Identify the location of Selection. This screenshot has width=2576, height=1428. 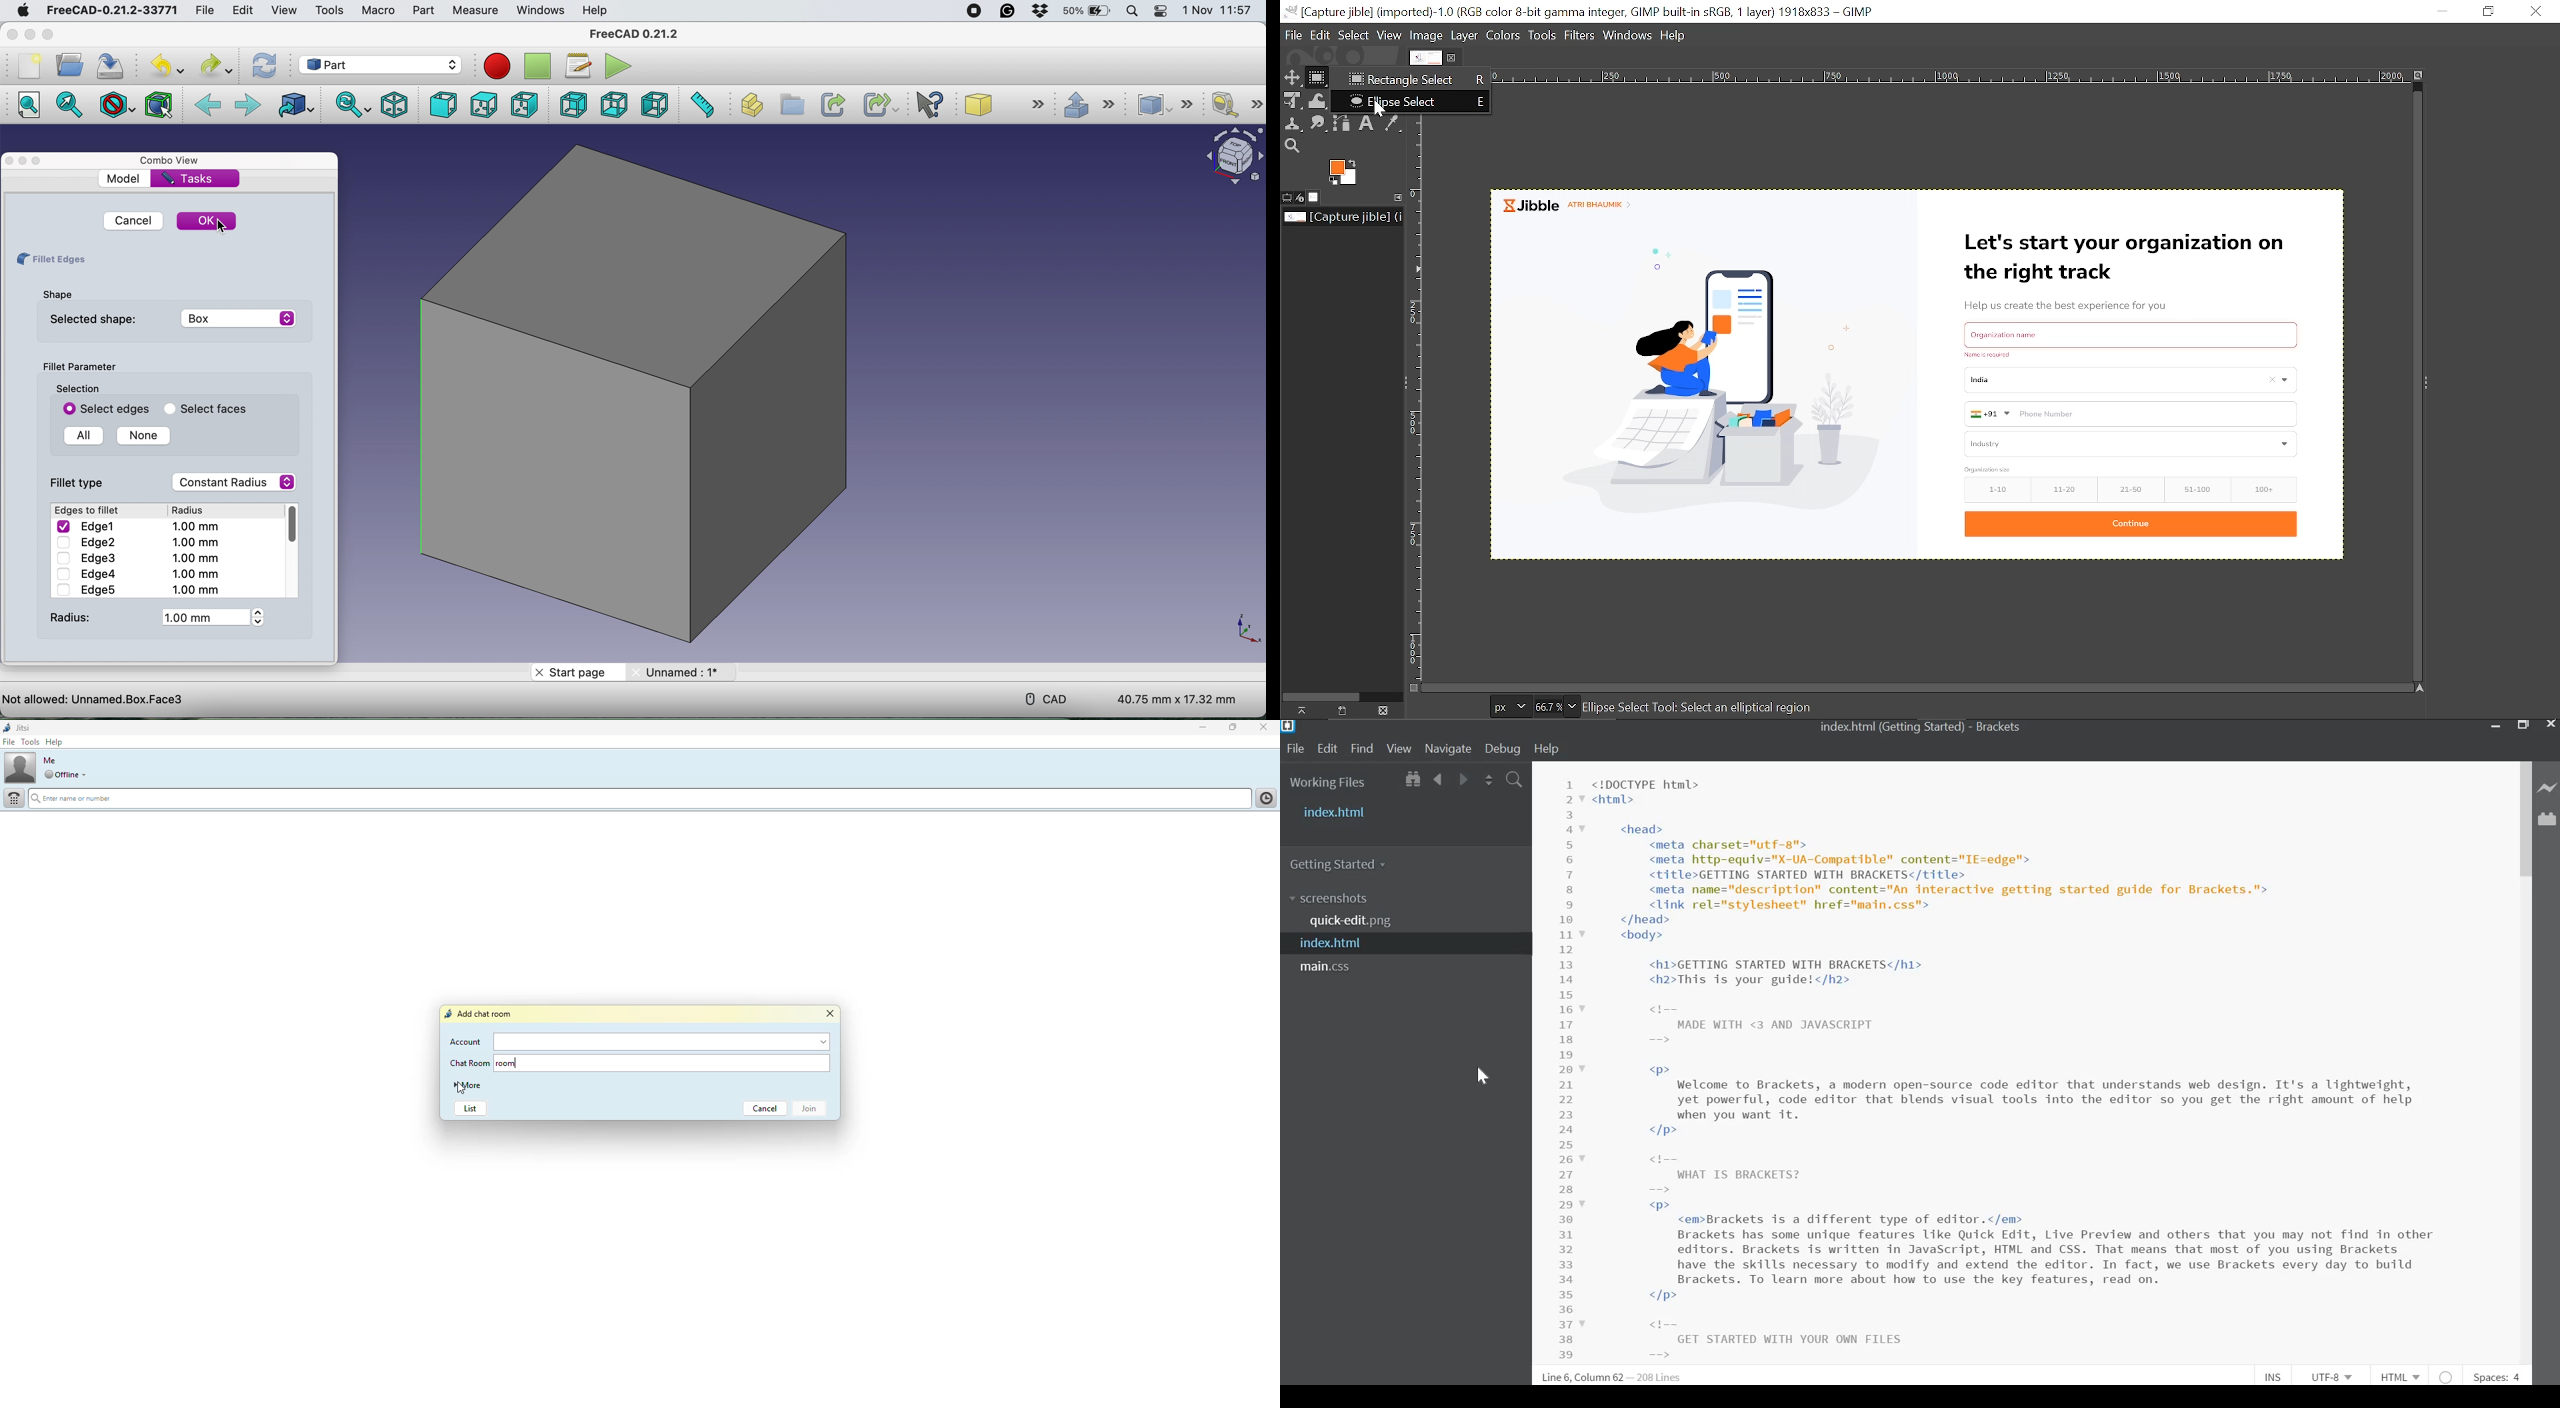
(77, 388).